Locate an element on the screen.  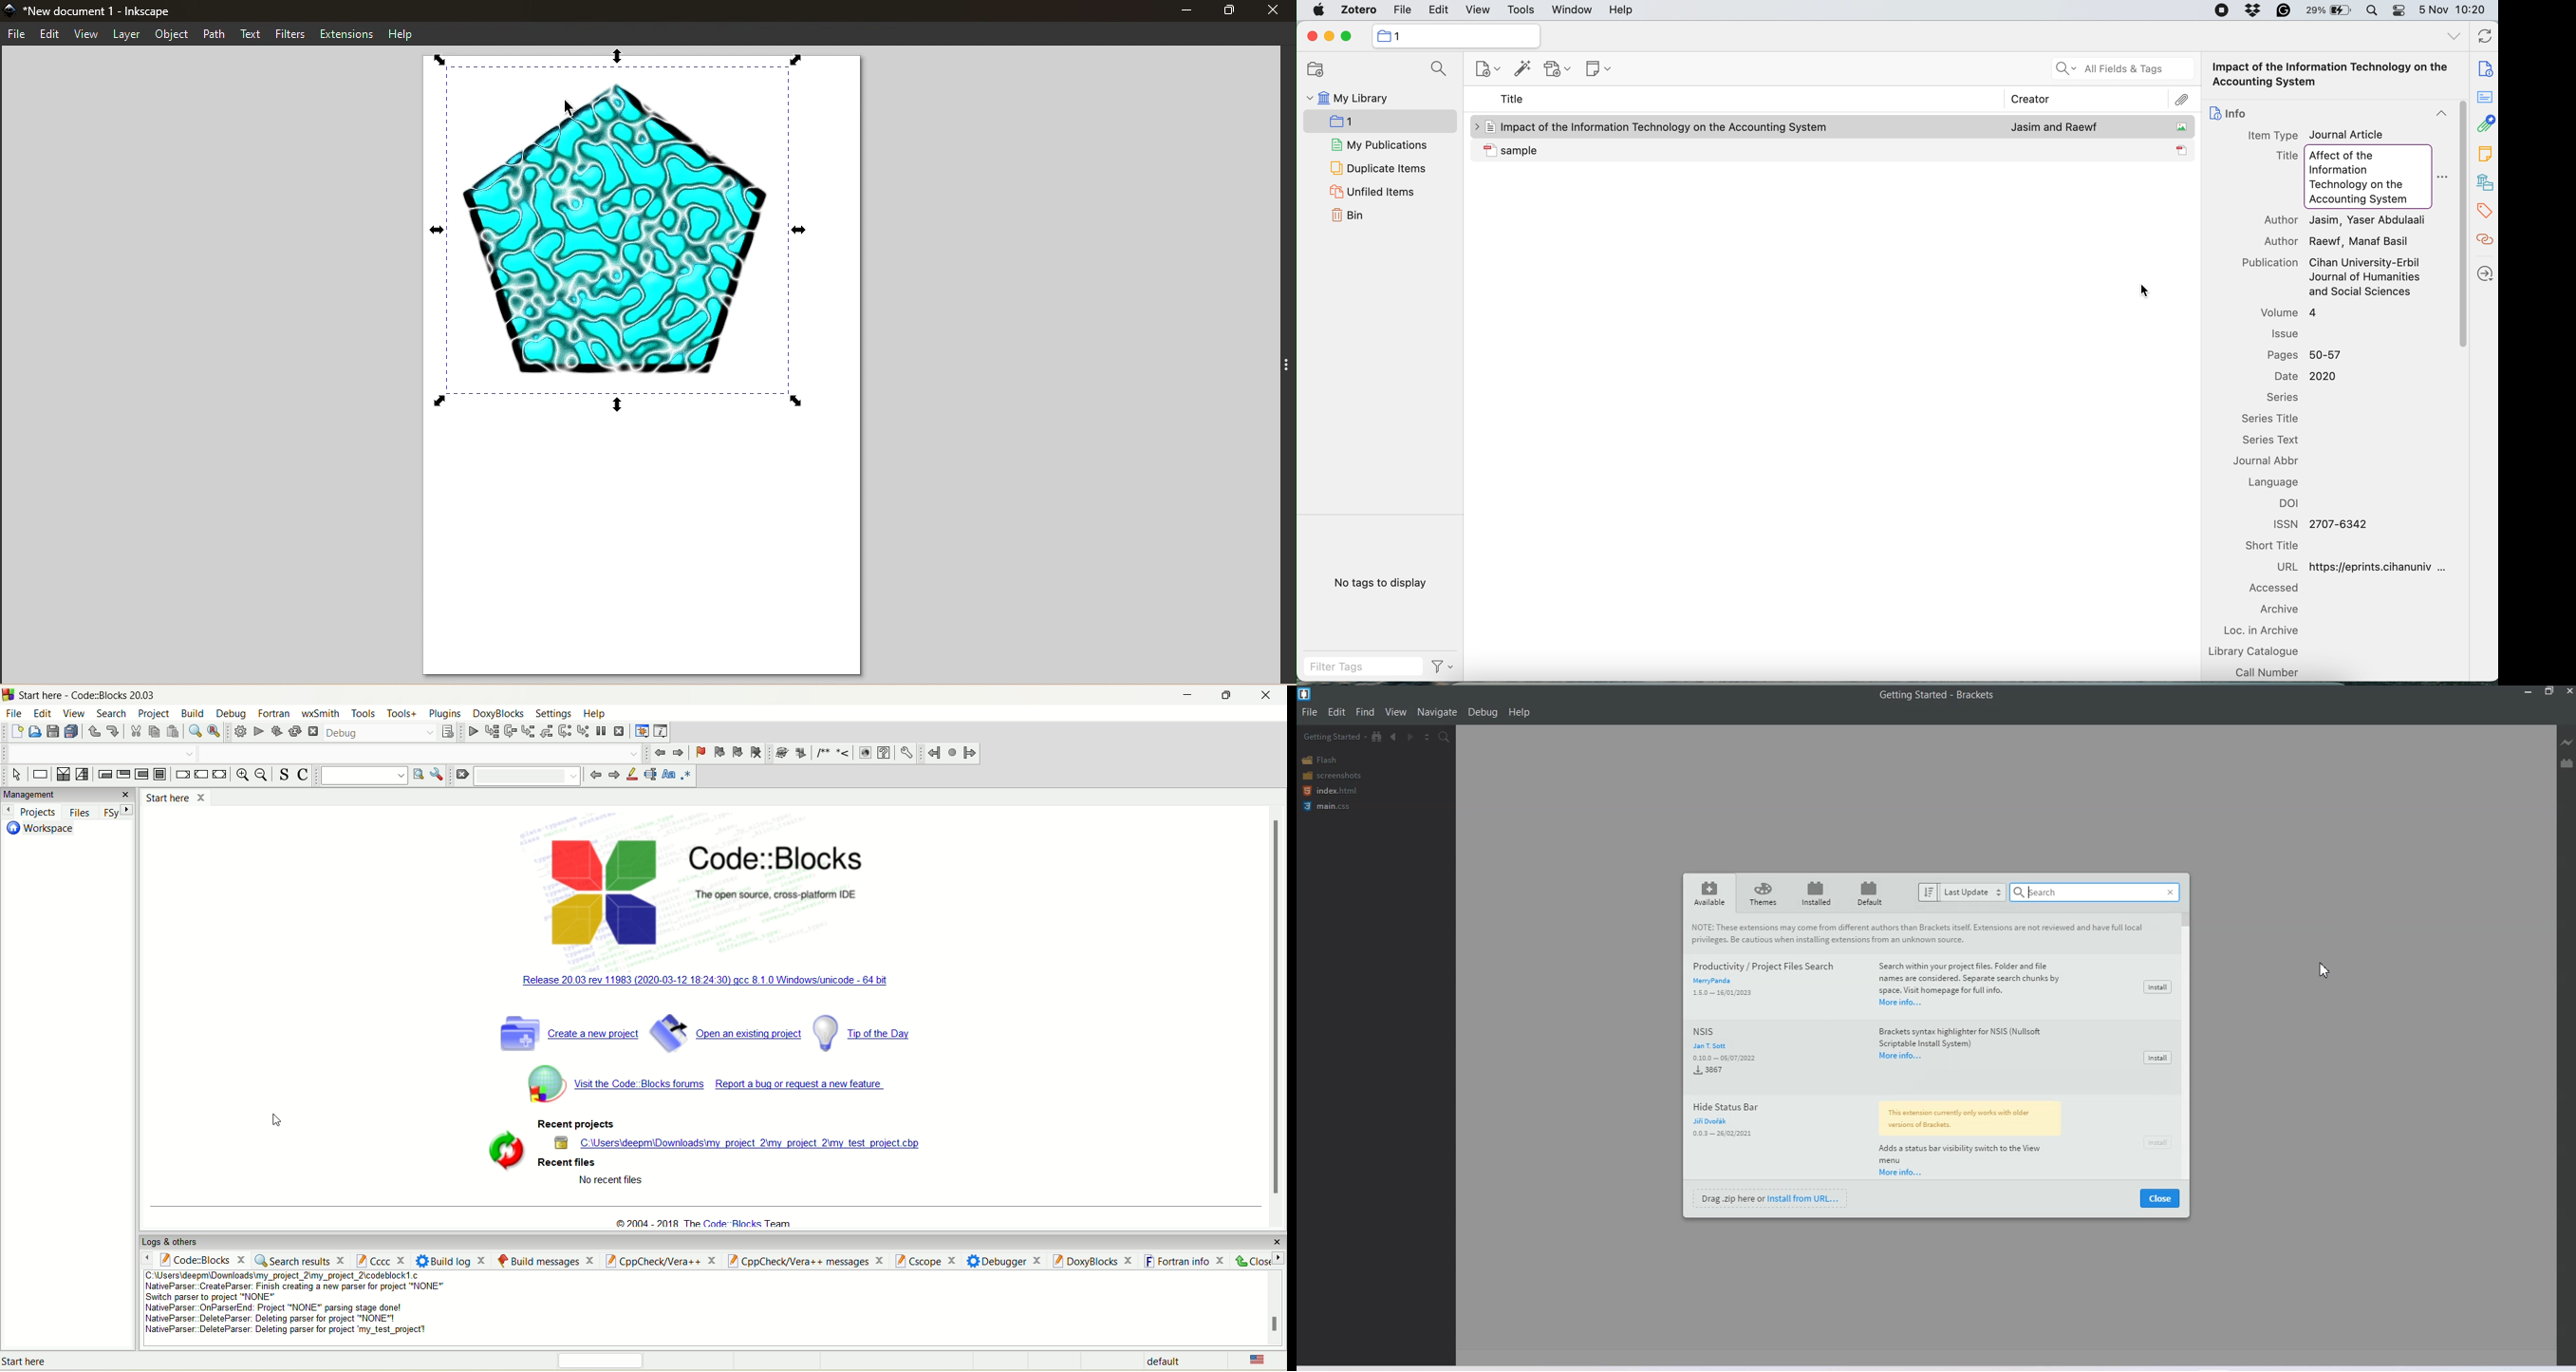
battery is located at coordinates (2330, 11).